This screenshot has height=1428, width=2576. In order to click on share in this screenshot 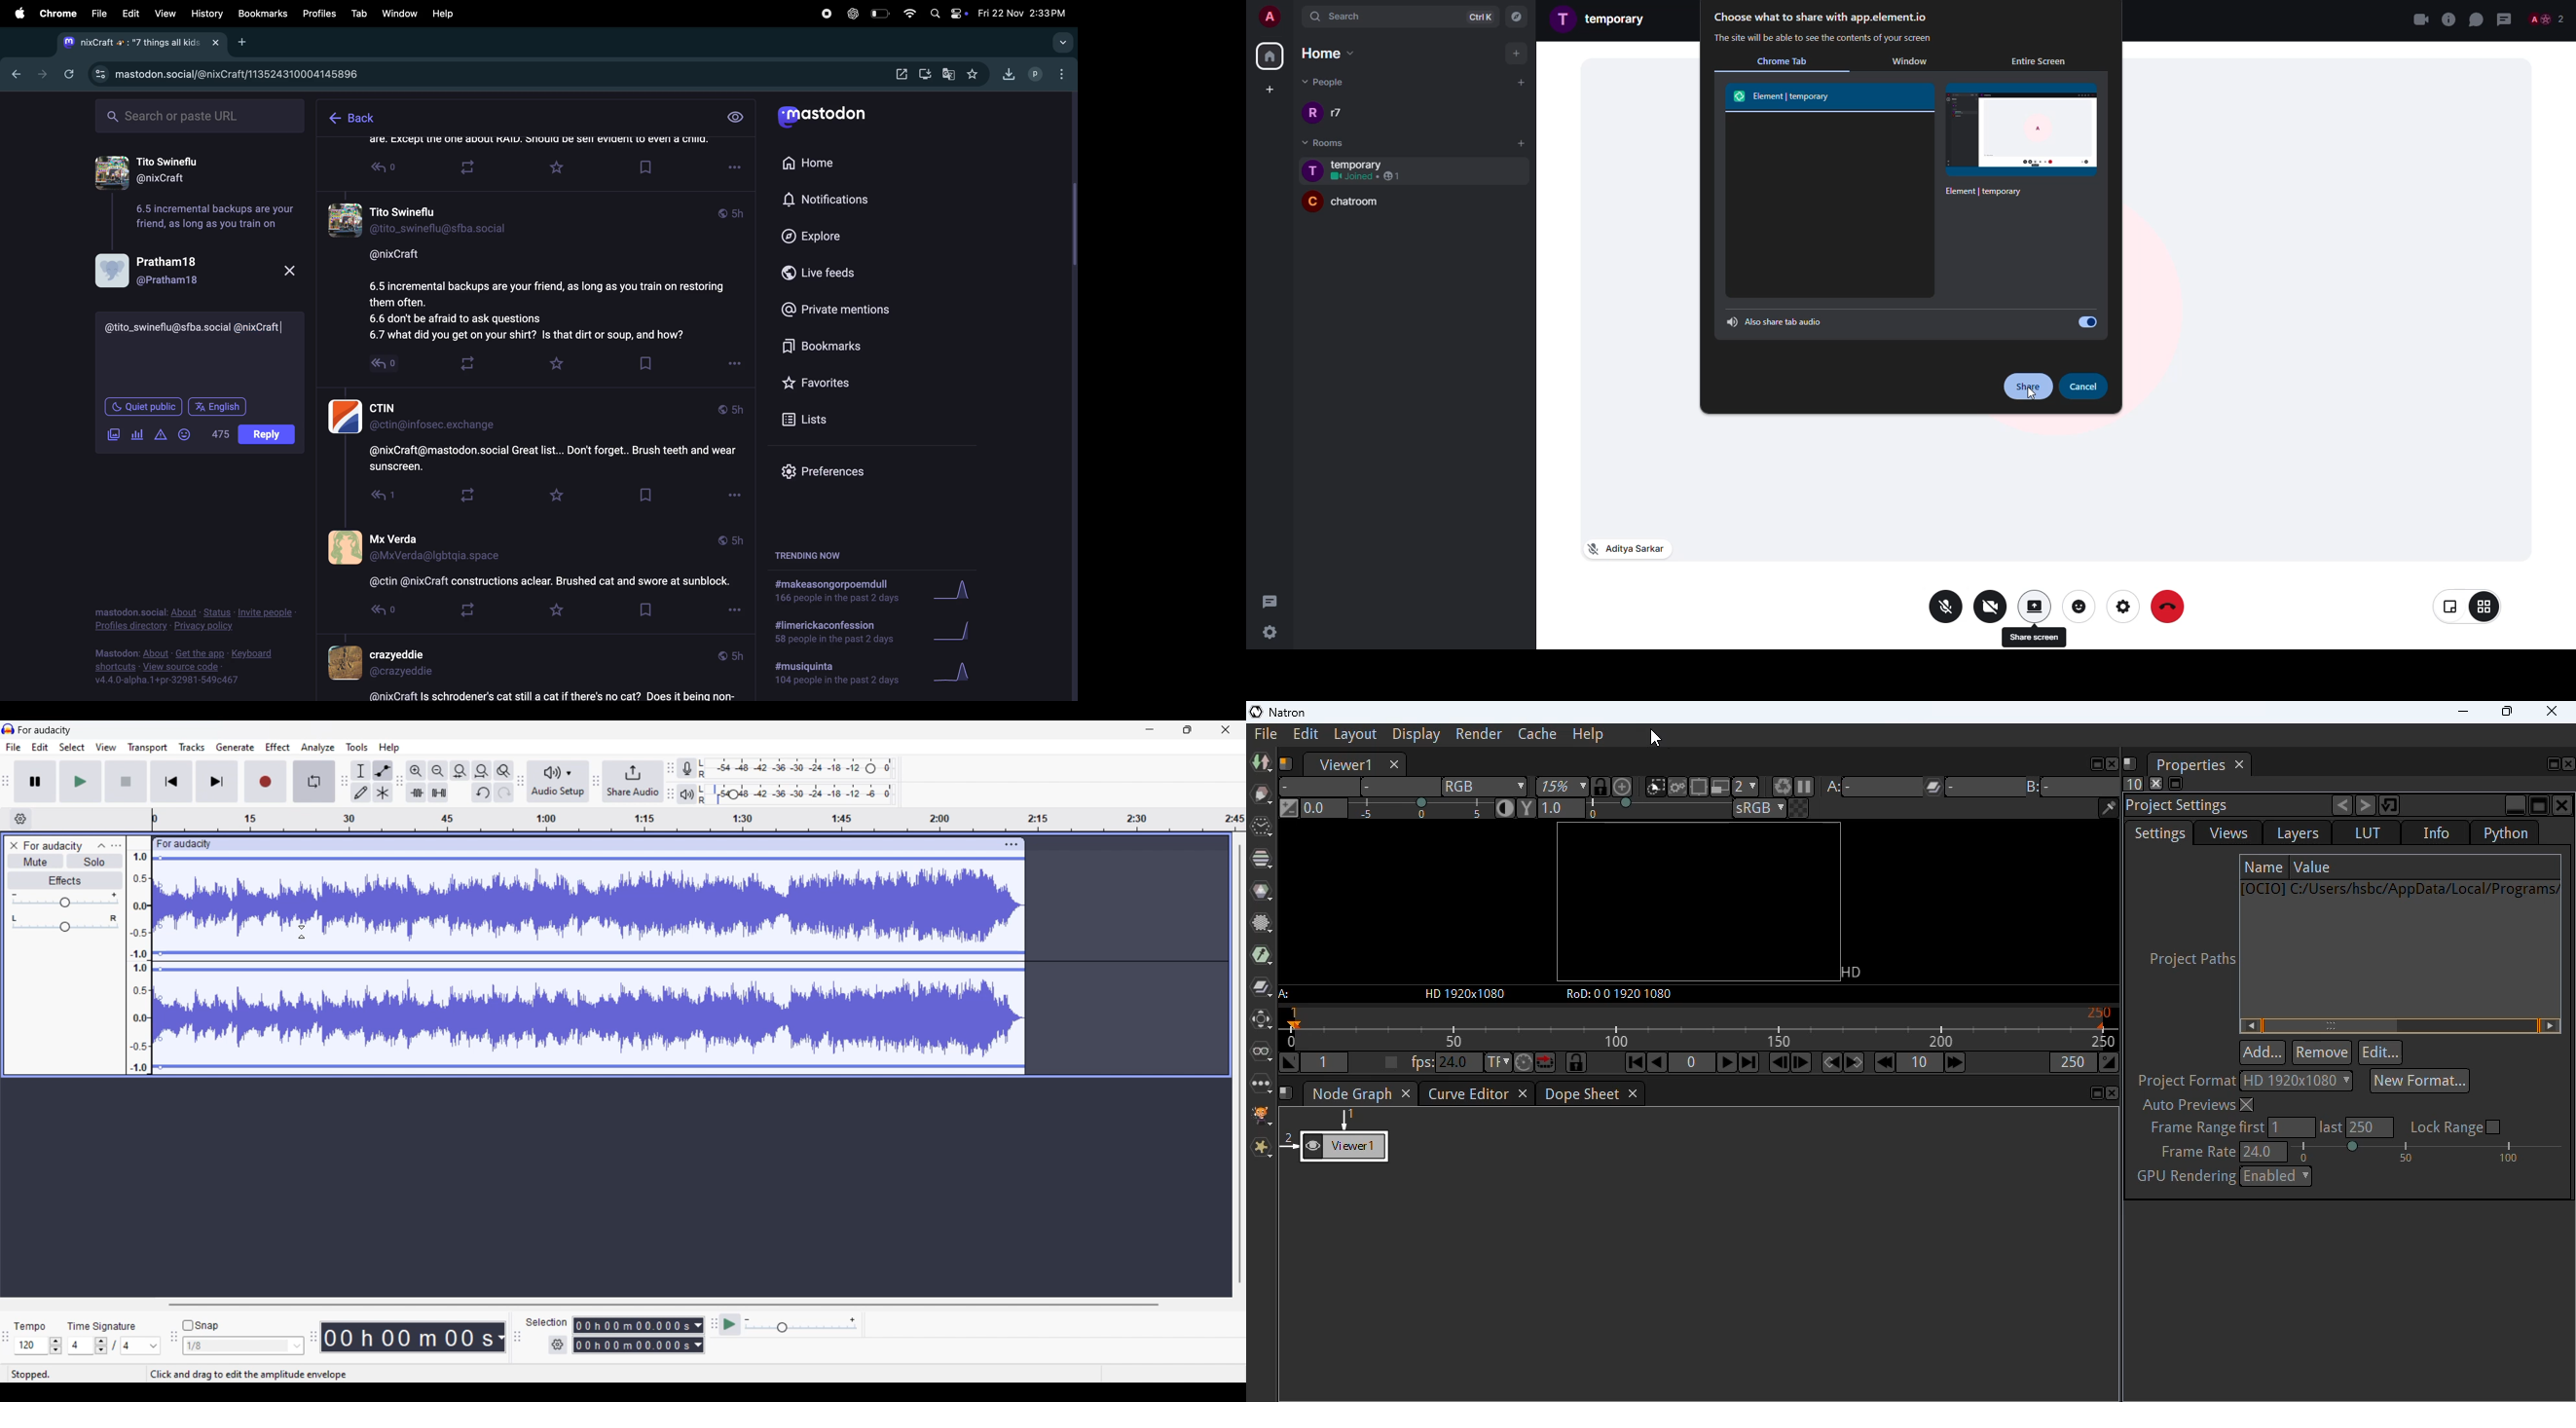, I will do `click(2027, 387)`.